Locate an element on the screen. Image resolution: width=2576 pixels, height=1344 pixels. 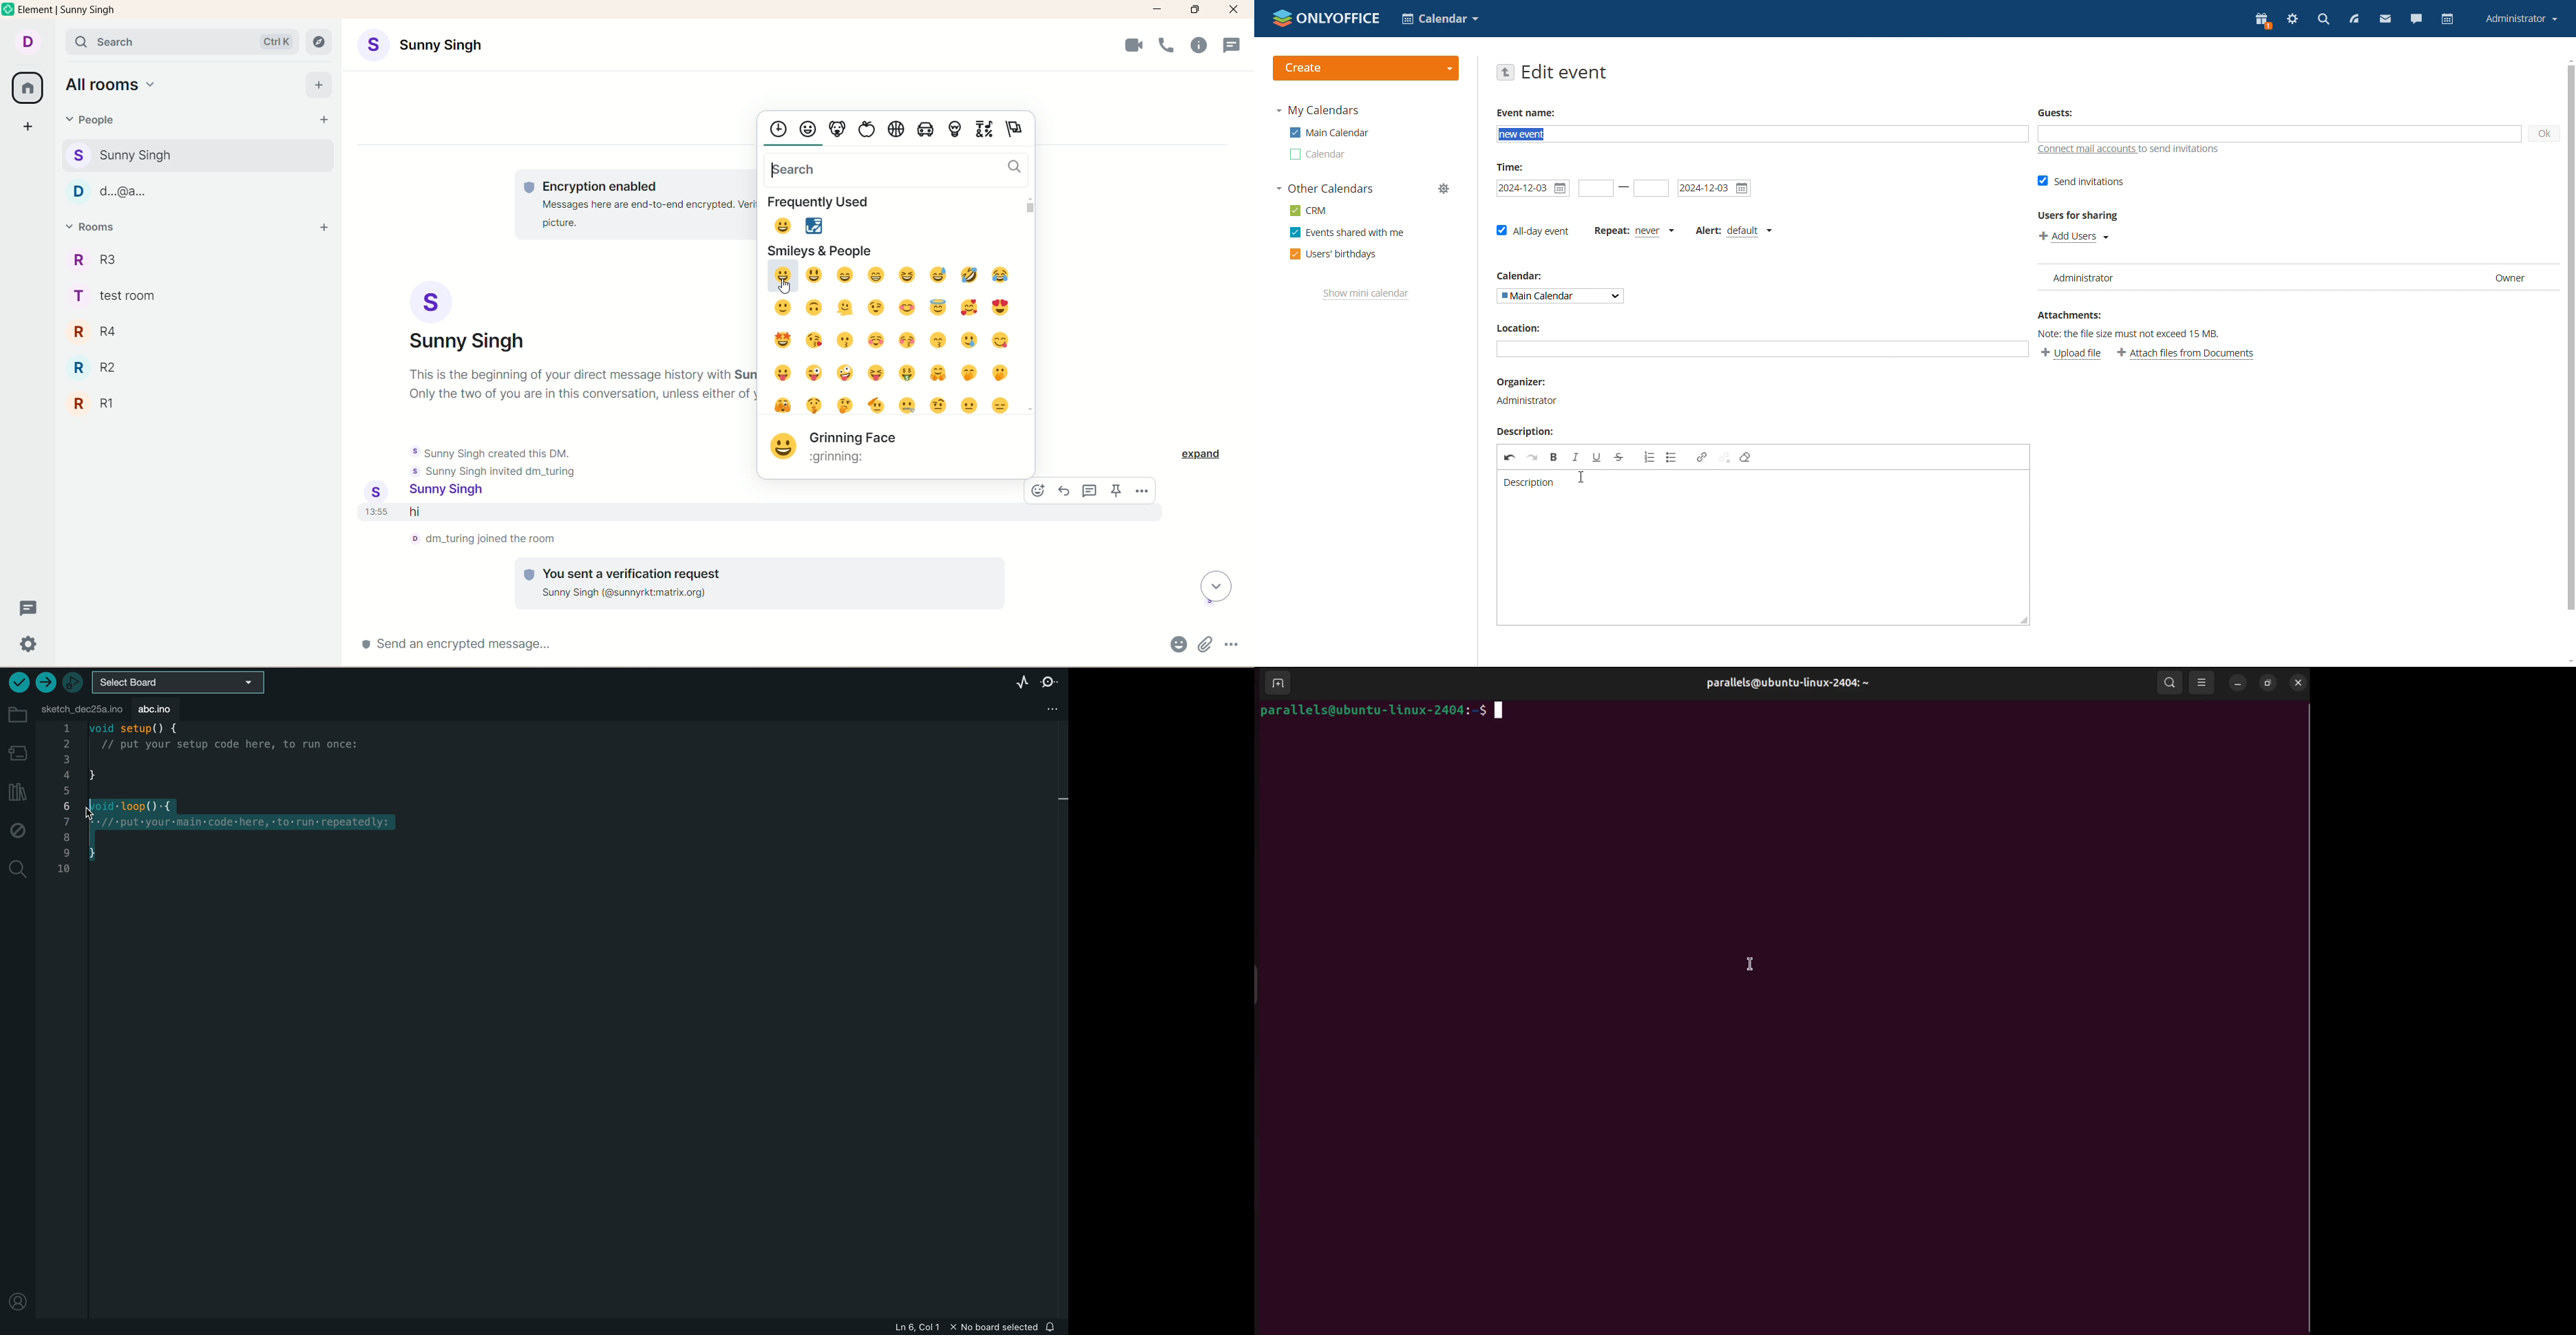
start date is located at coordinates (1596, 188).